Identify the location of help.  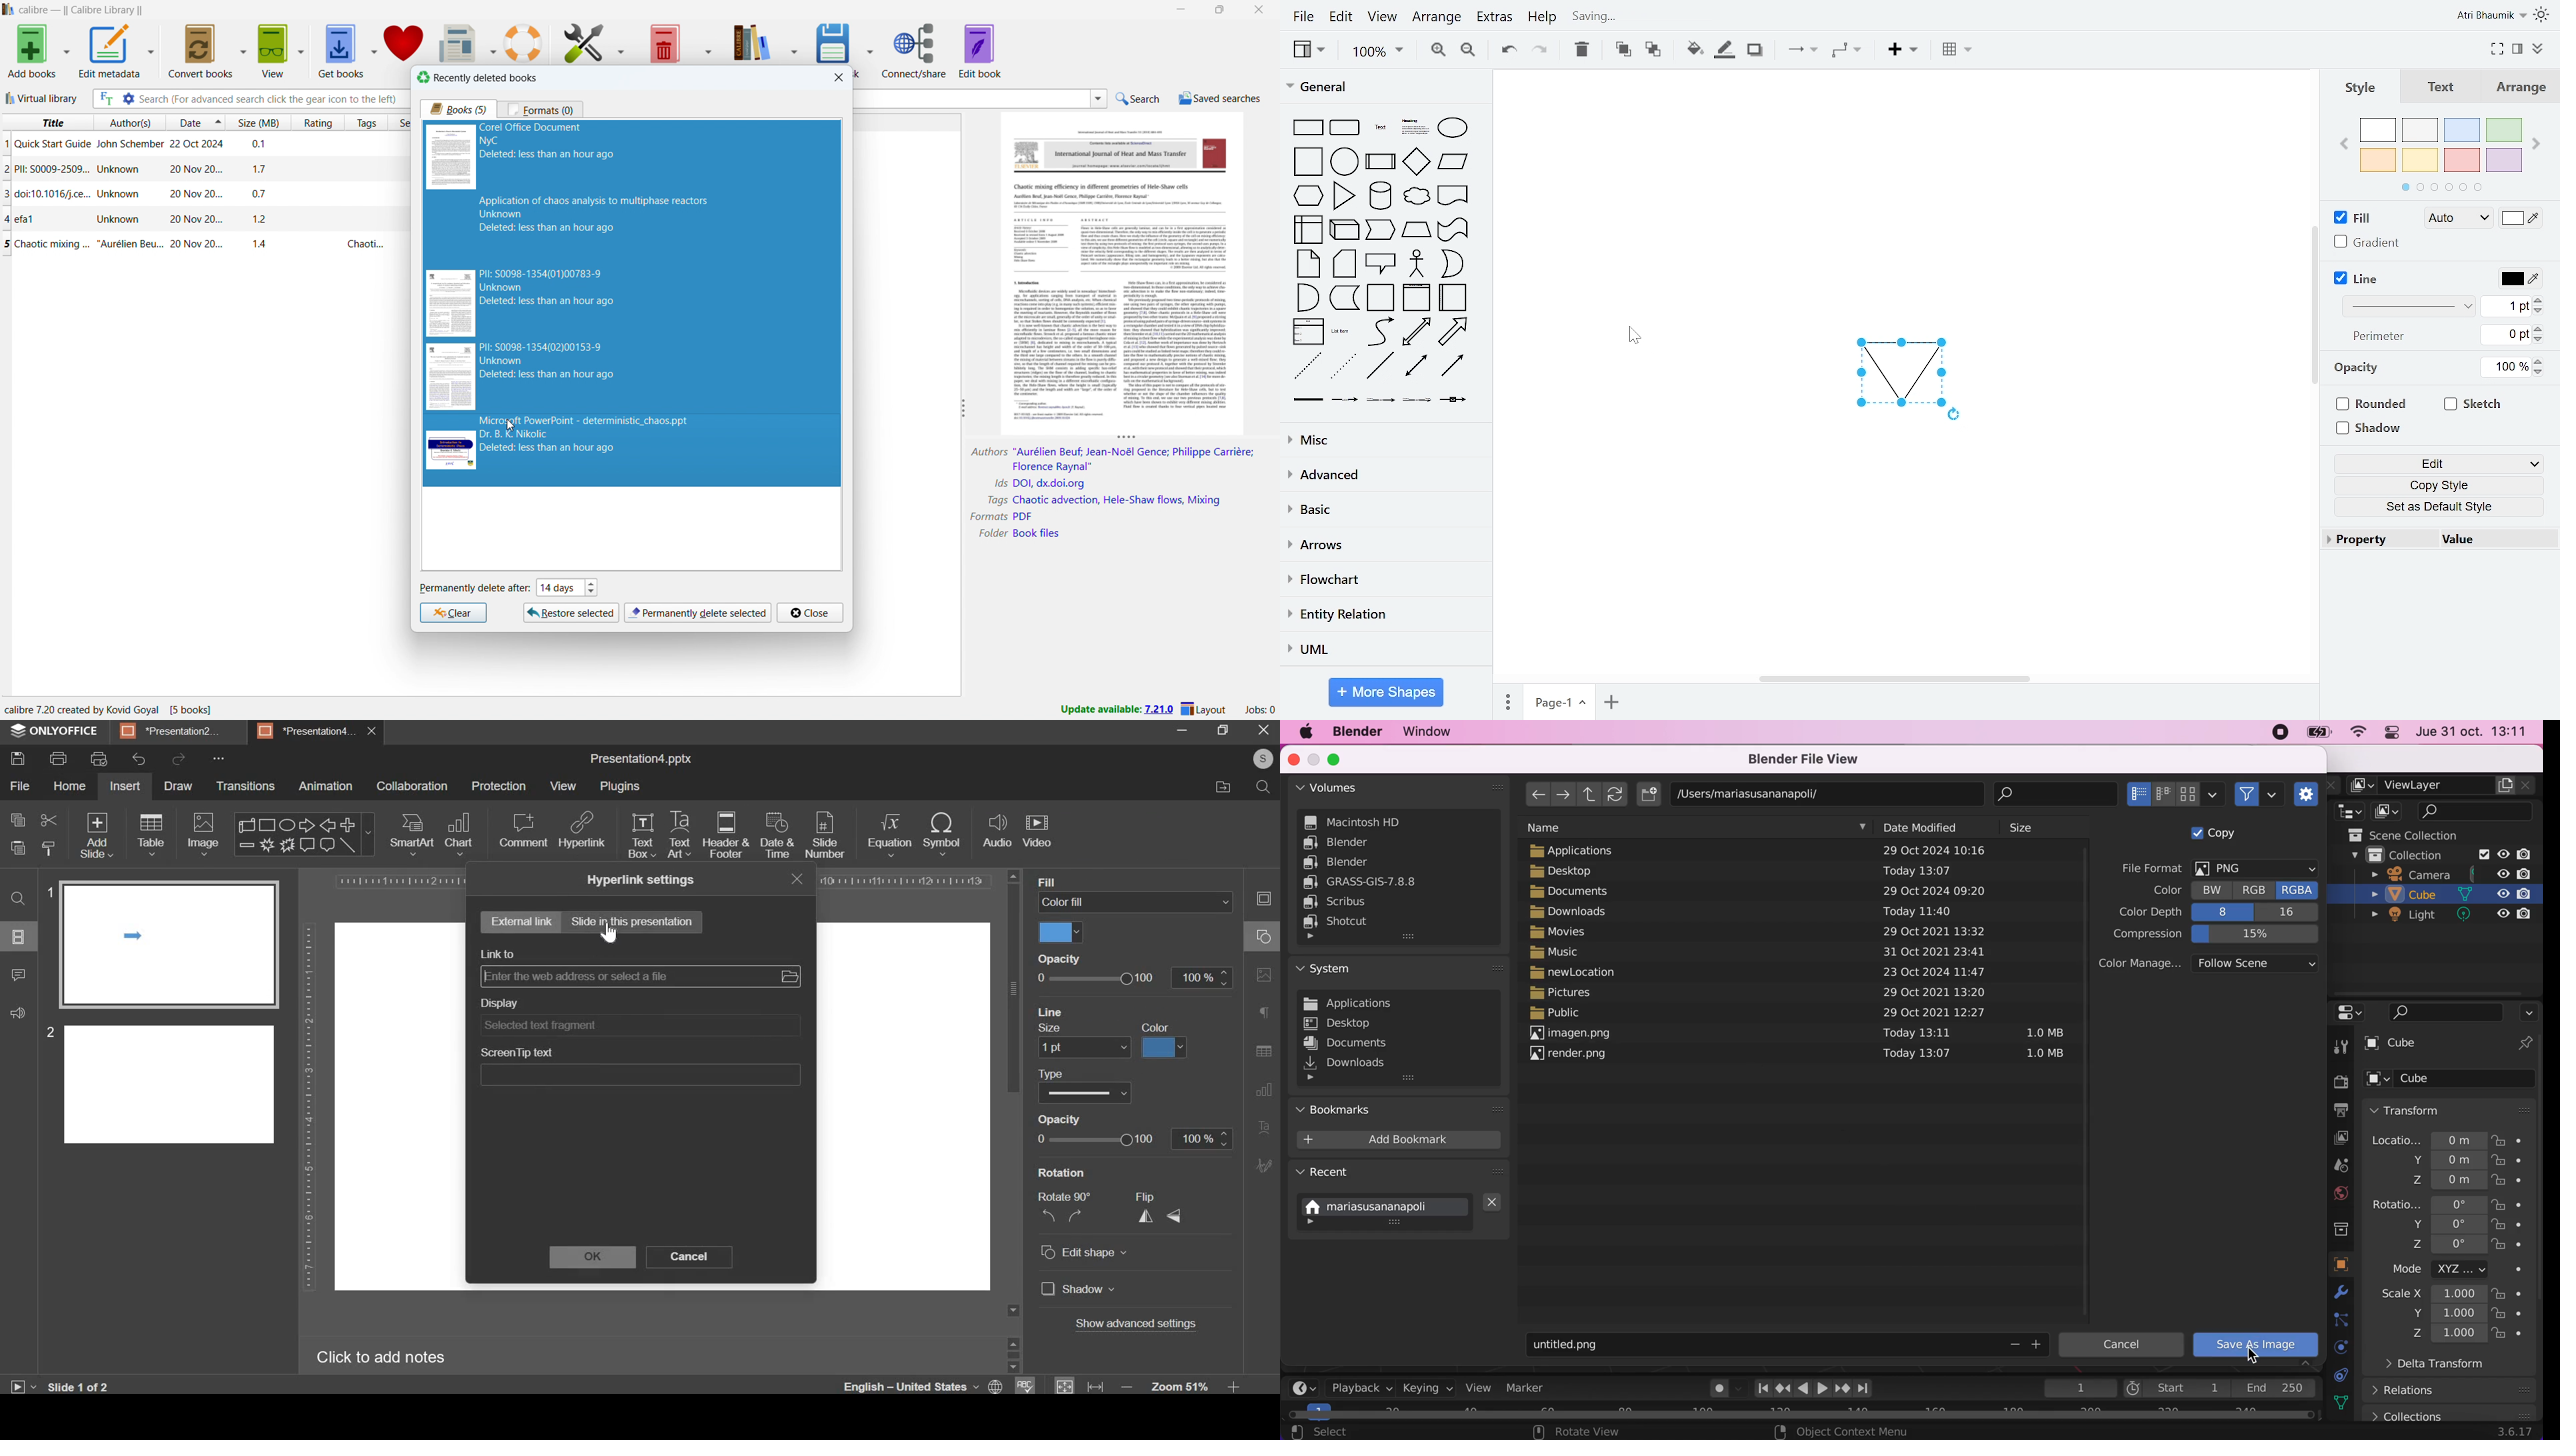
(523, 43).